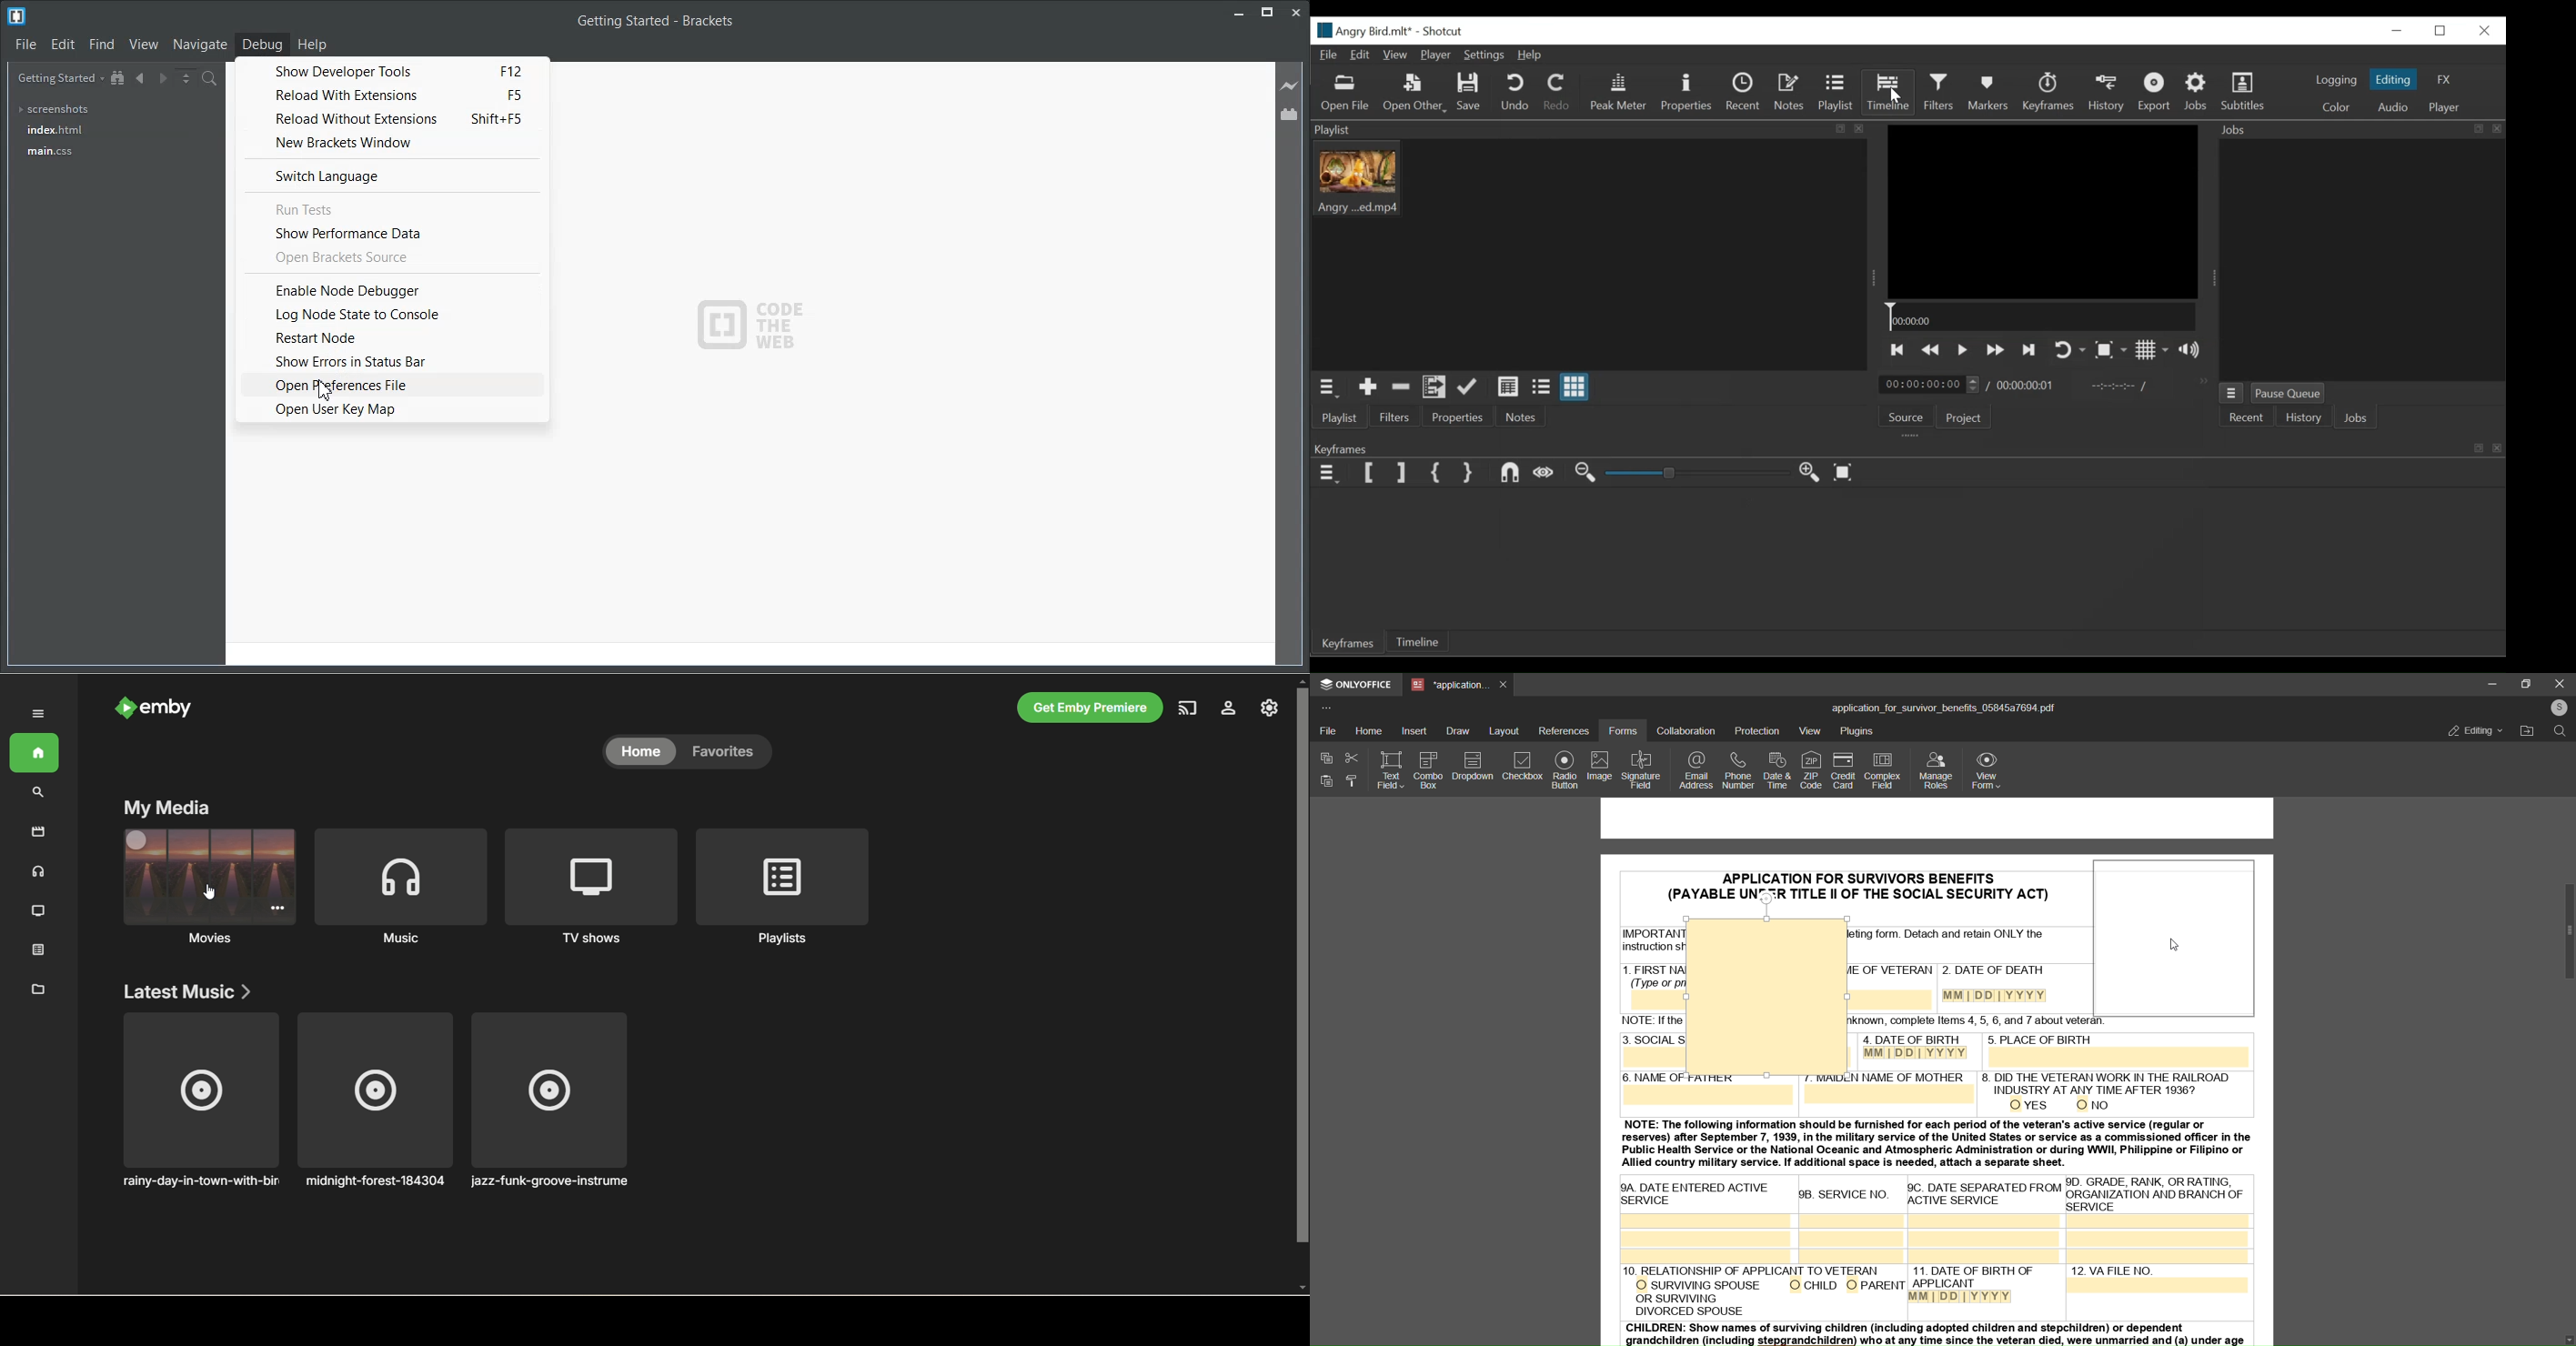 The image size is (2576, 1372). I want to click on emby, so click(170, 707).